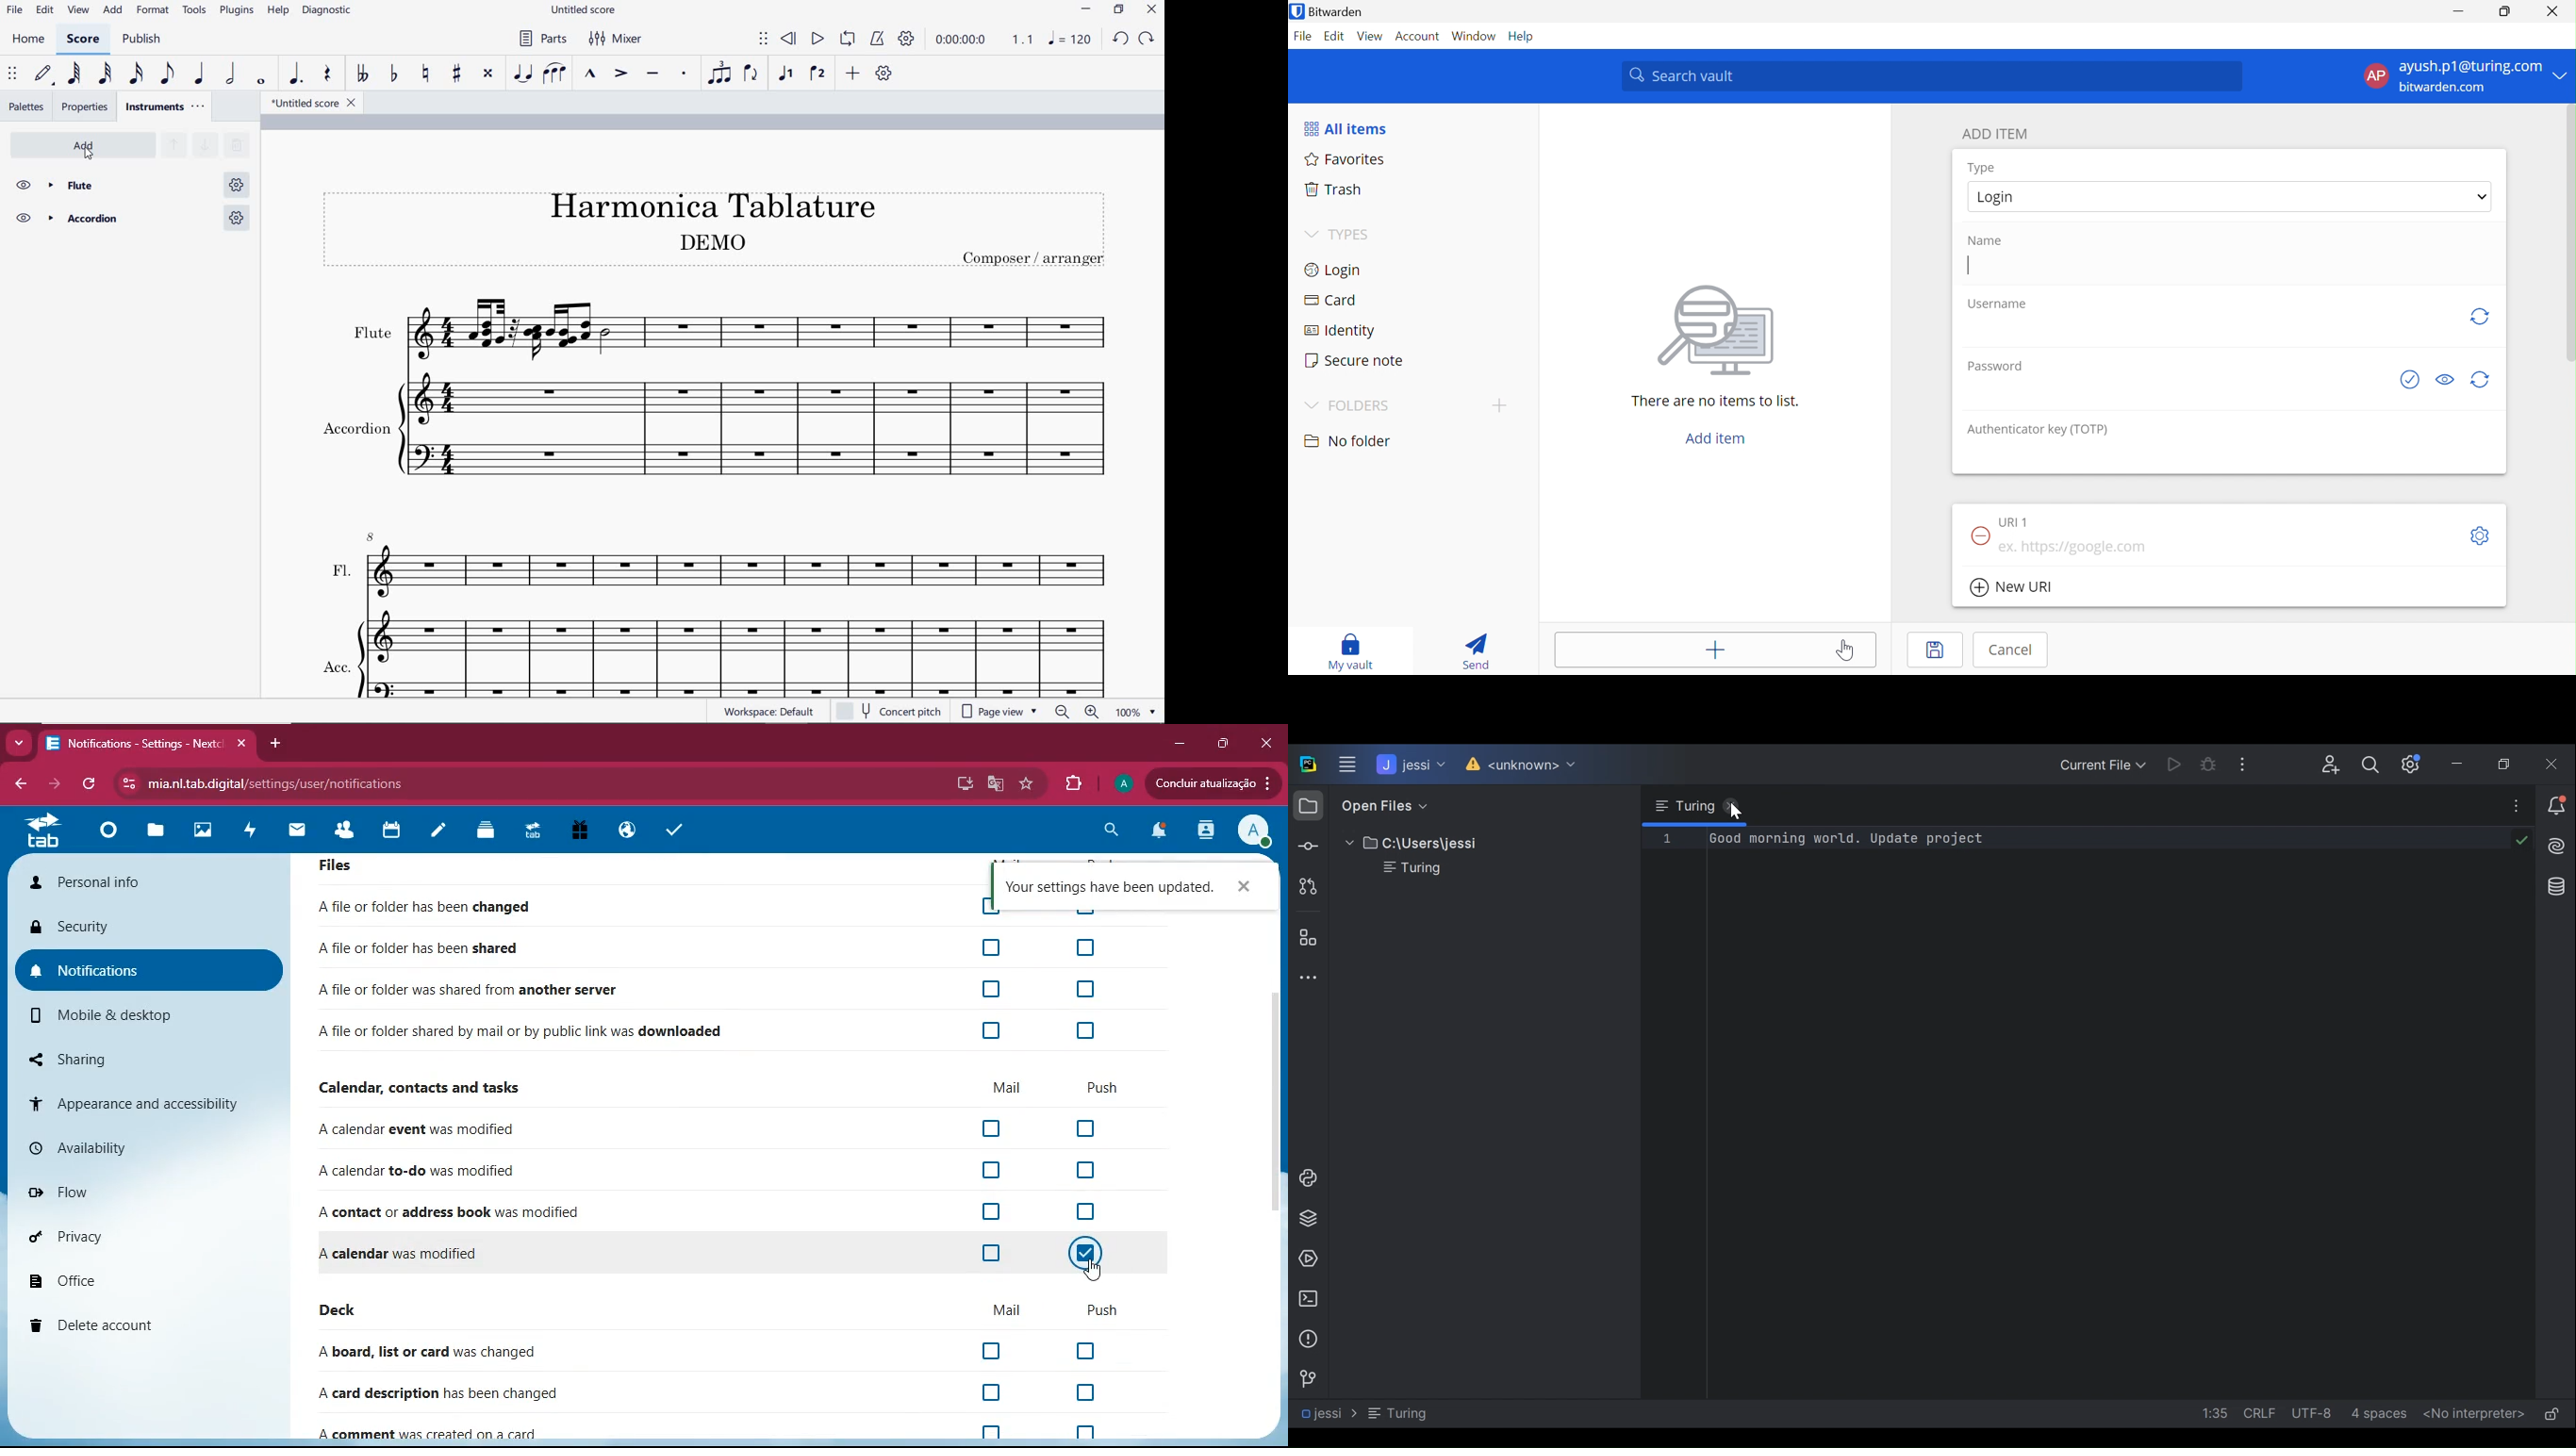 Image resolution: width=2576 pixels, height=1456 pixels. What do you see at coordinates (537, 833) in the screenshot?
I see `tab` at bounding box center [537, 833].